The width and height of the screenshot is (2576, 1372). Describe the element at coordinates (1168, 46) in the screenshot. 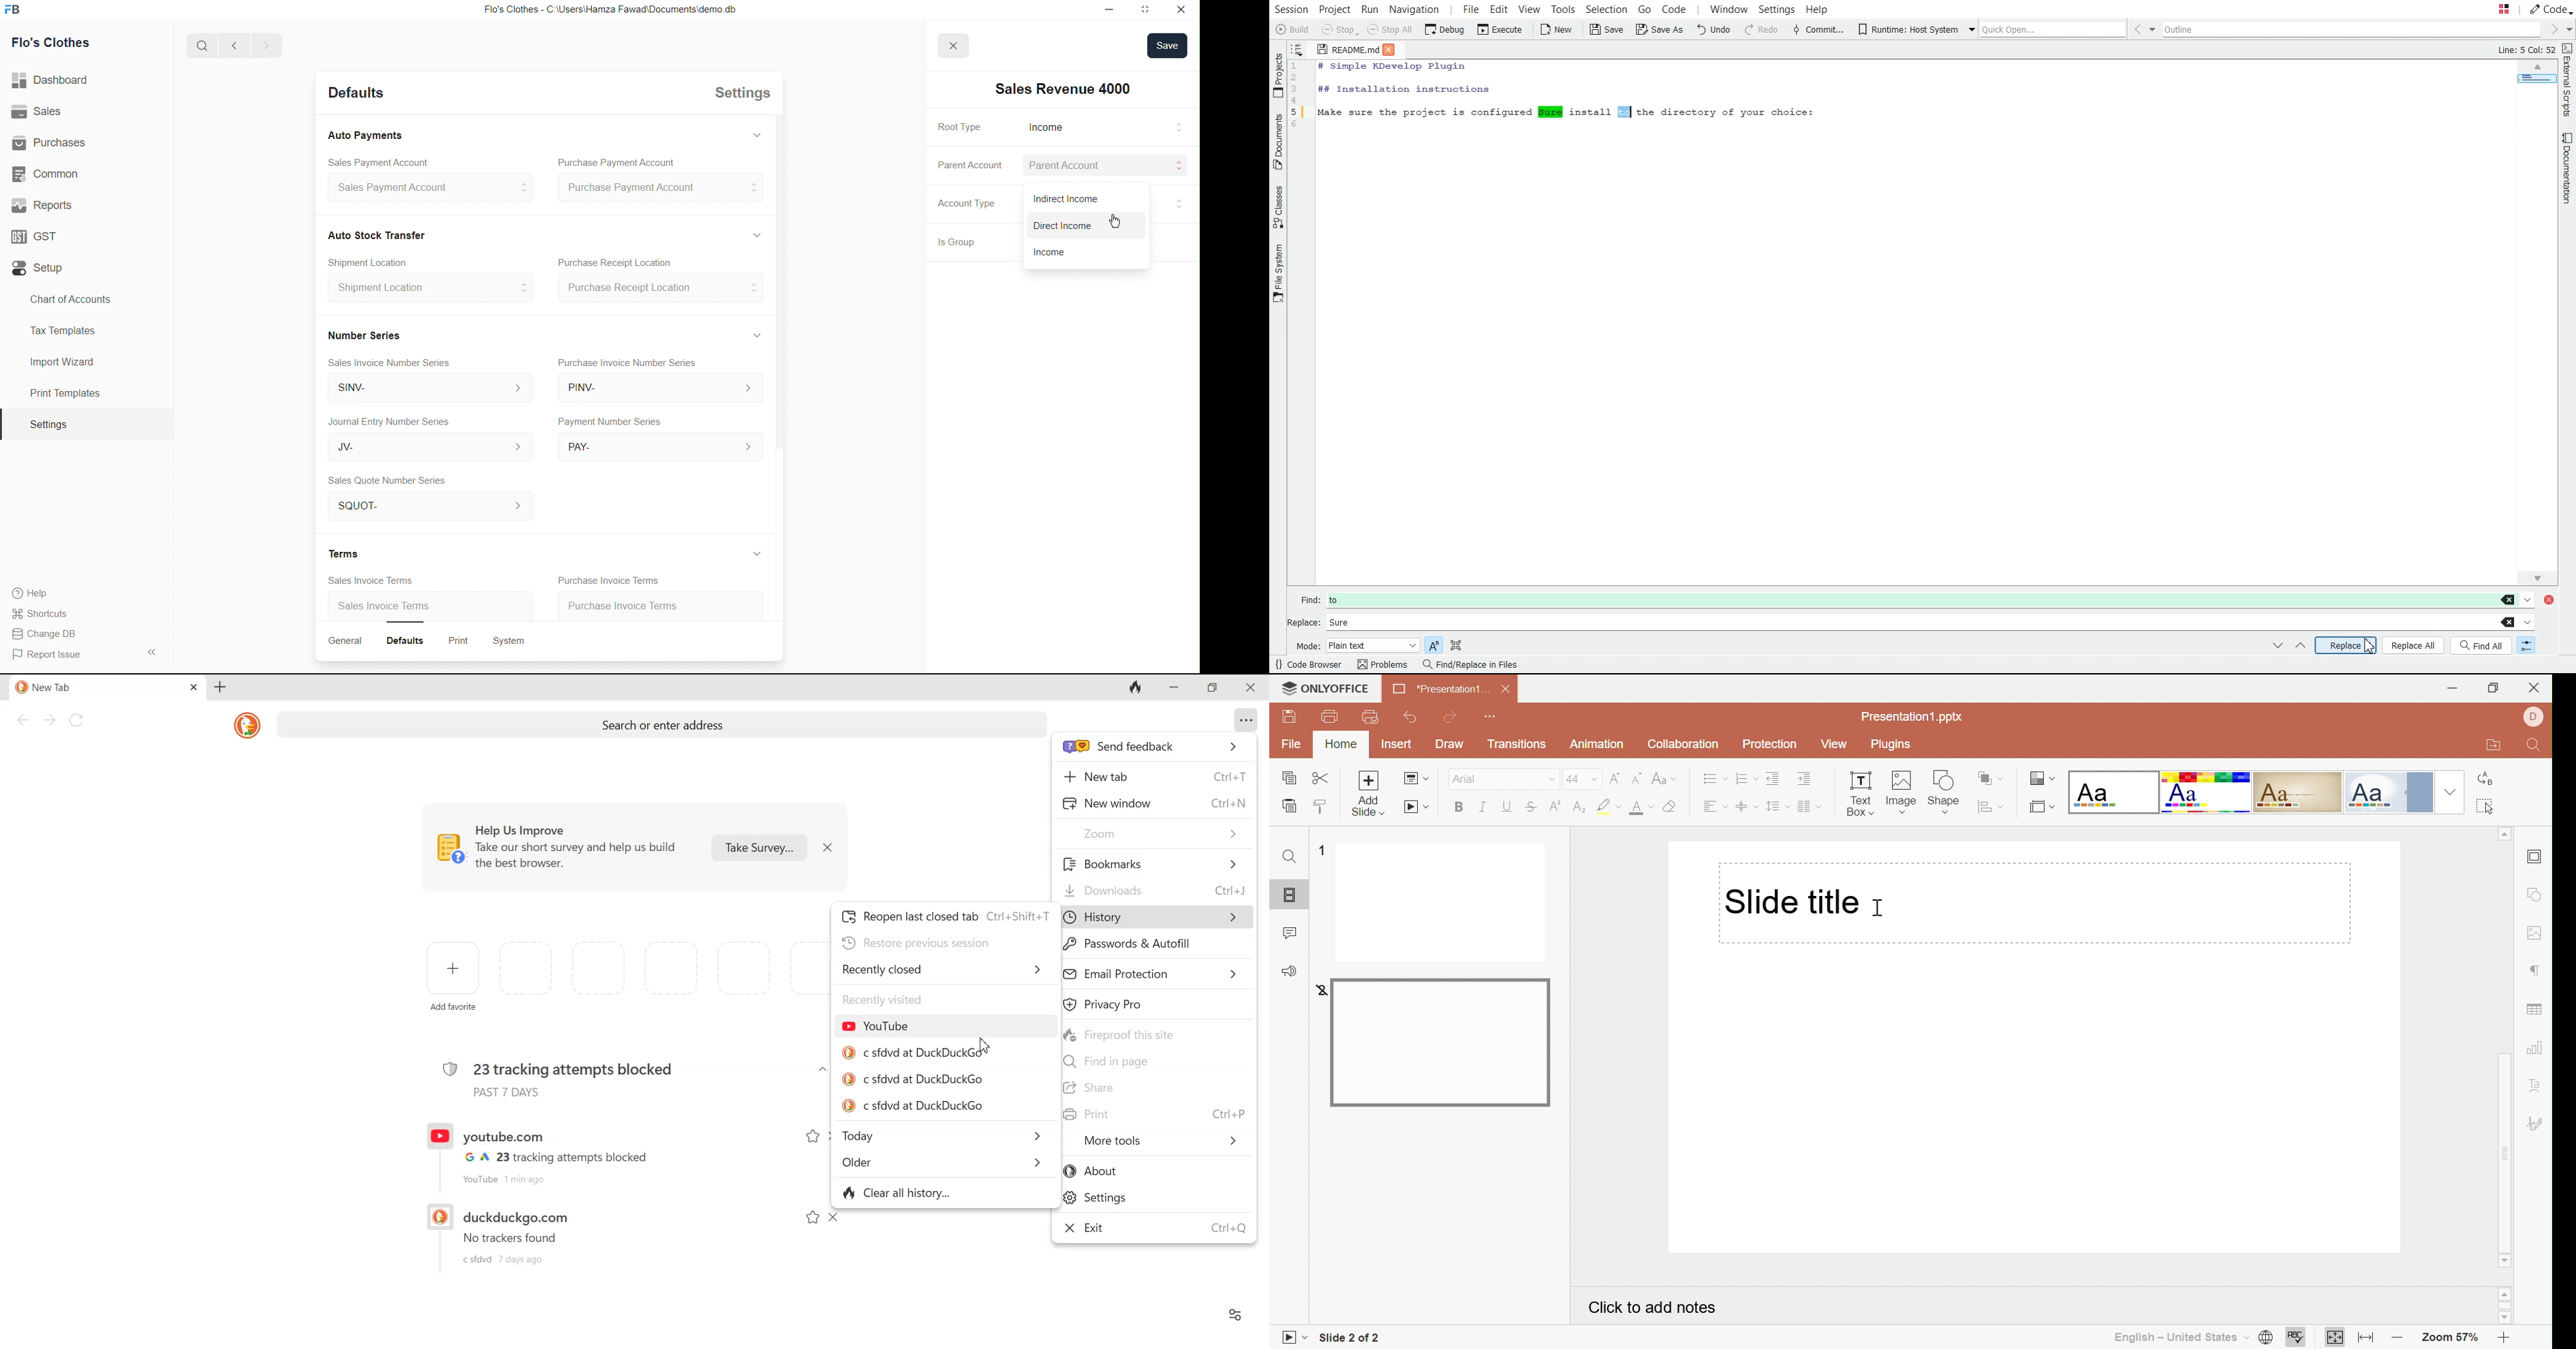

I see `save` at that location.